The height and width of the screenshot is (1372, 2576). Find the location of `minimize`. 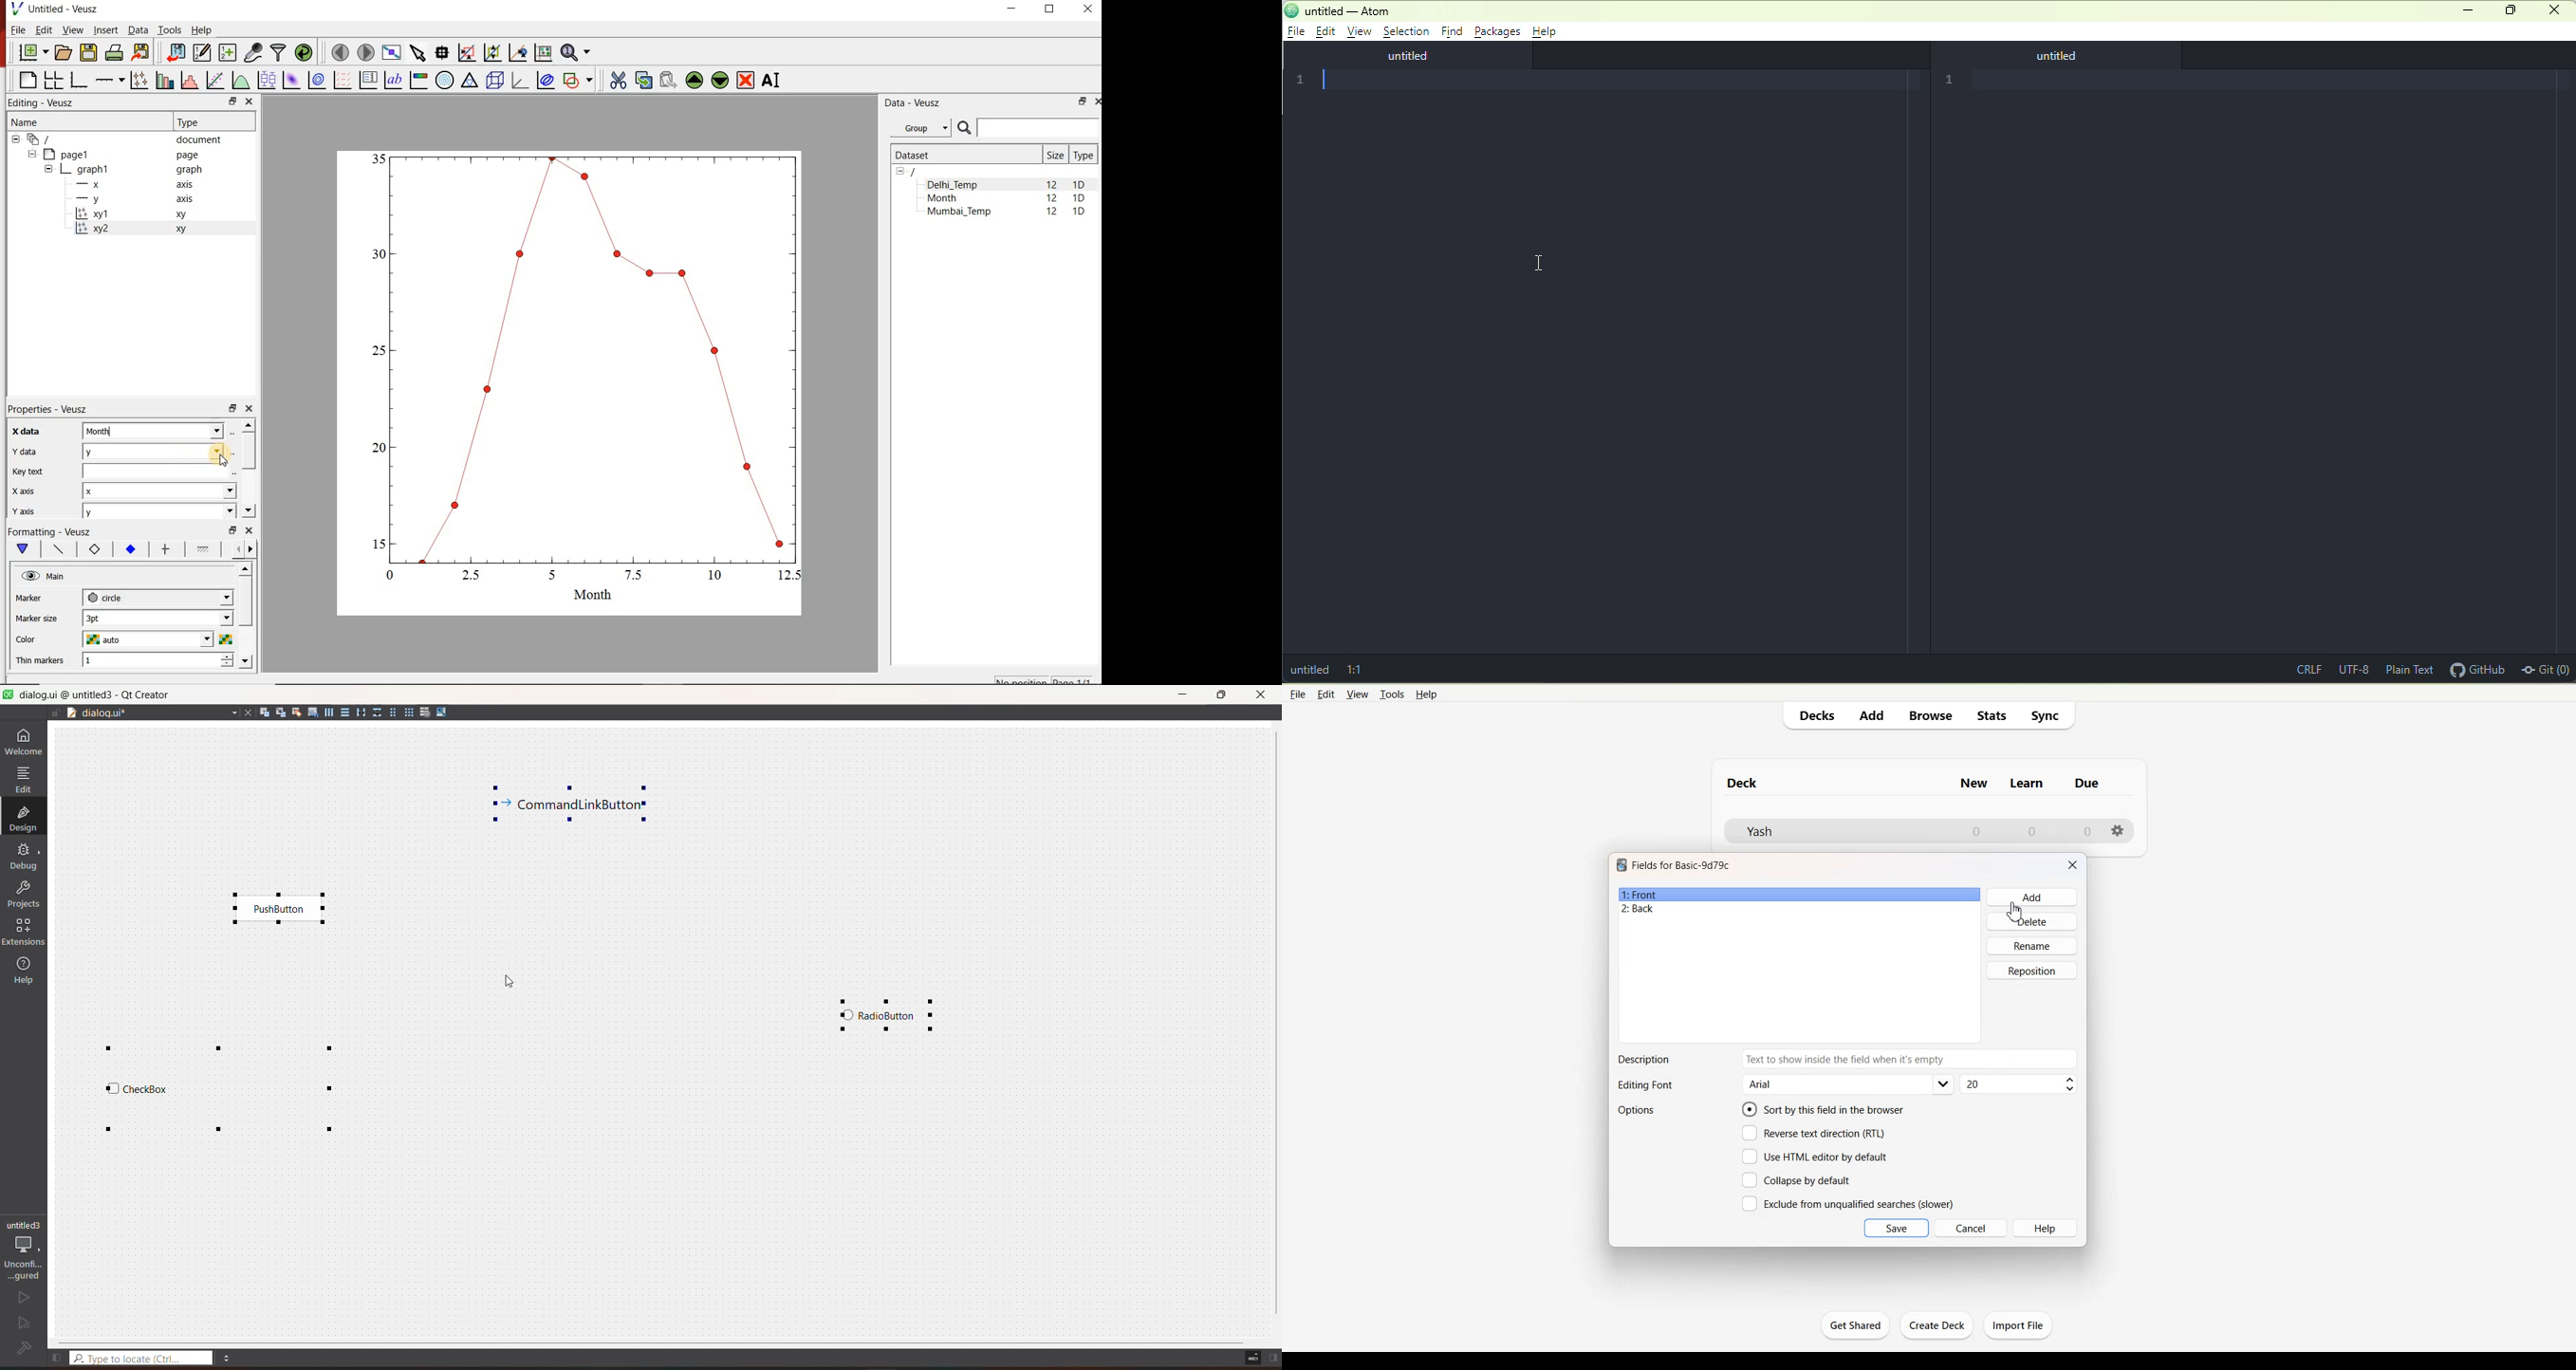

minimize is located at coordinates (1183, 694).